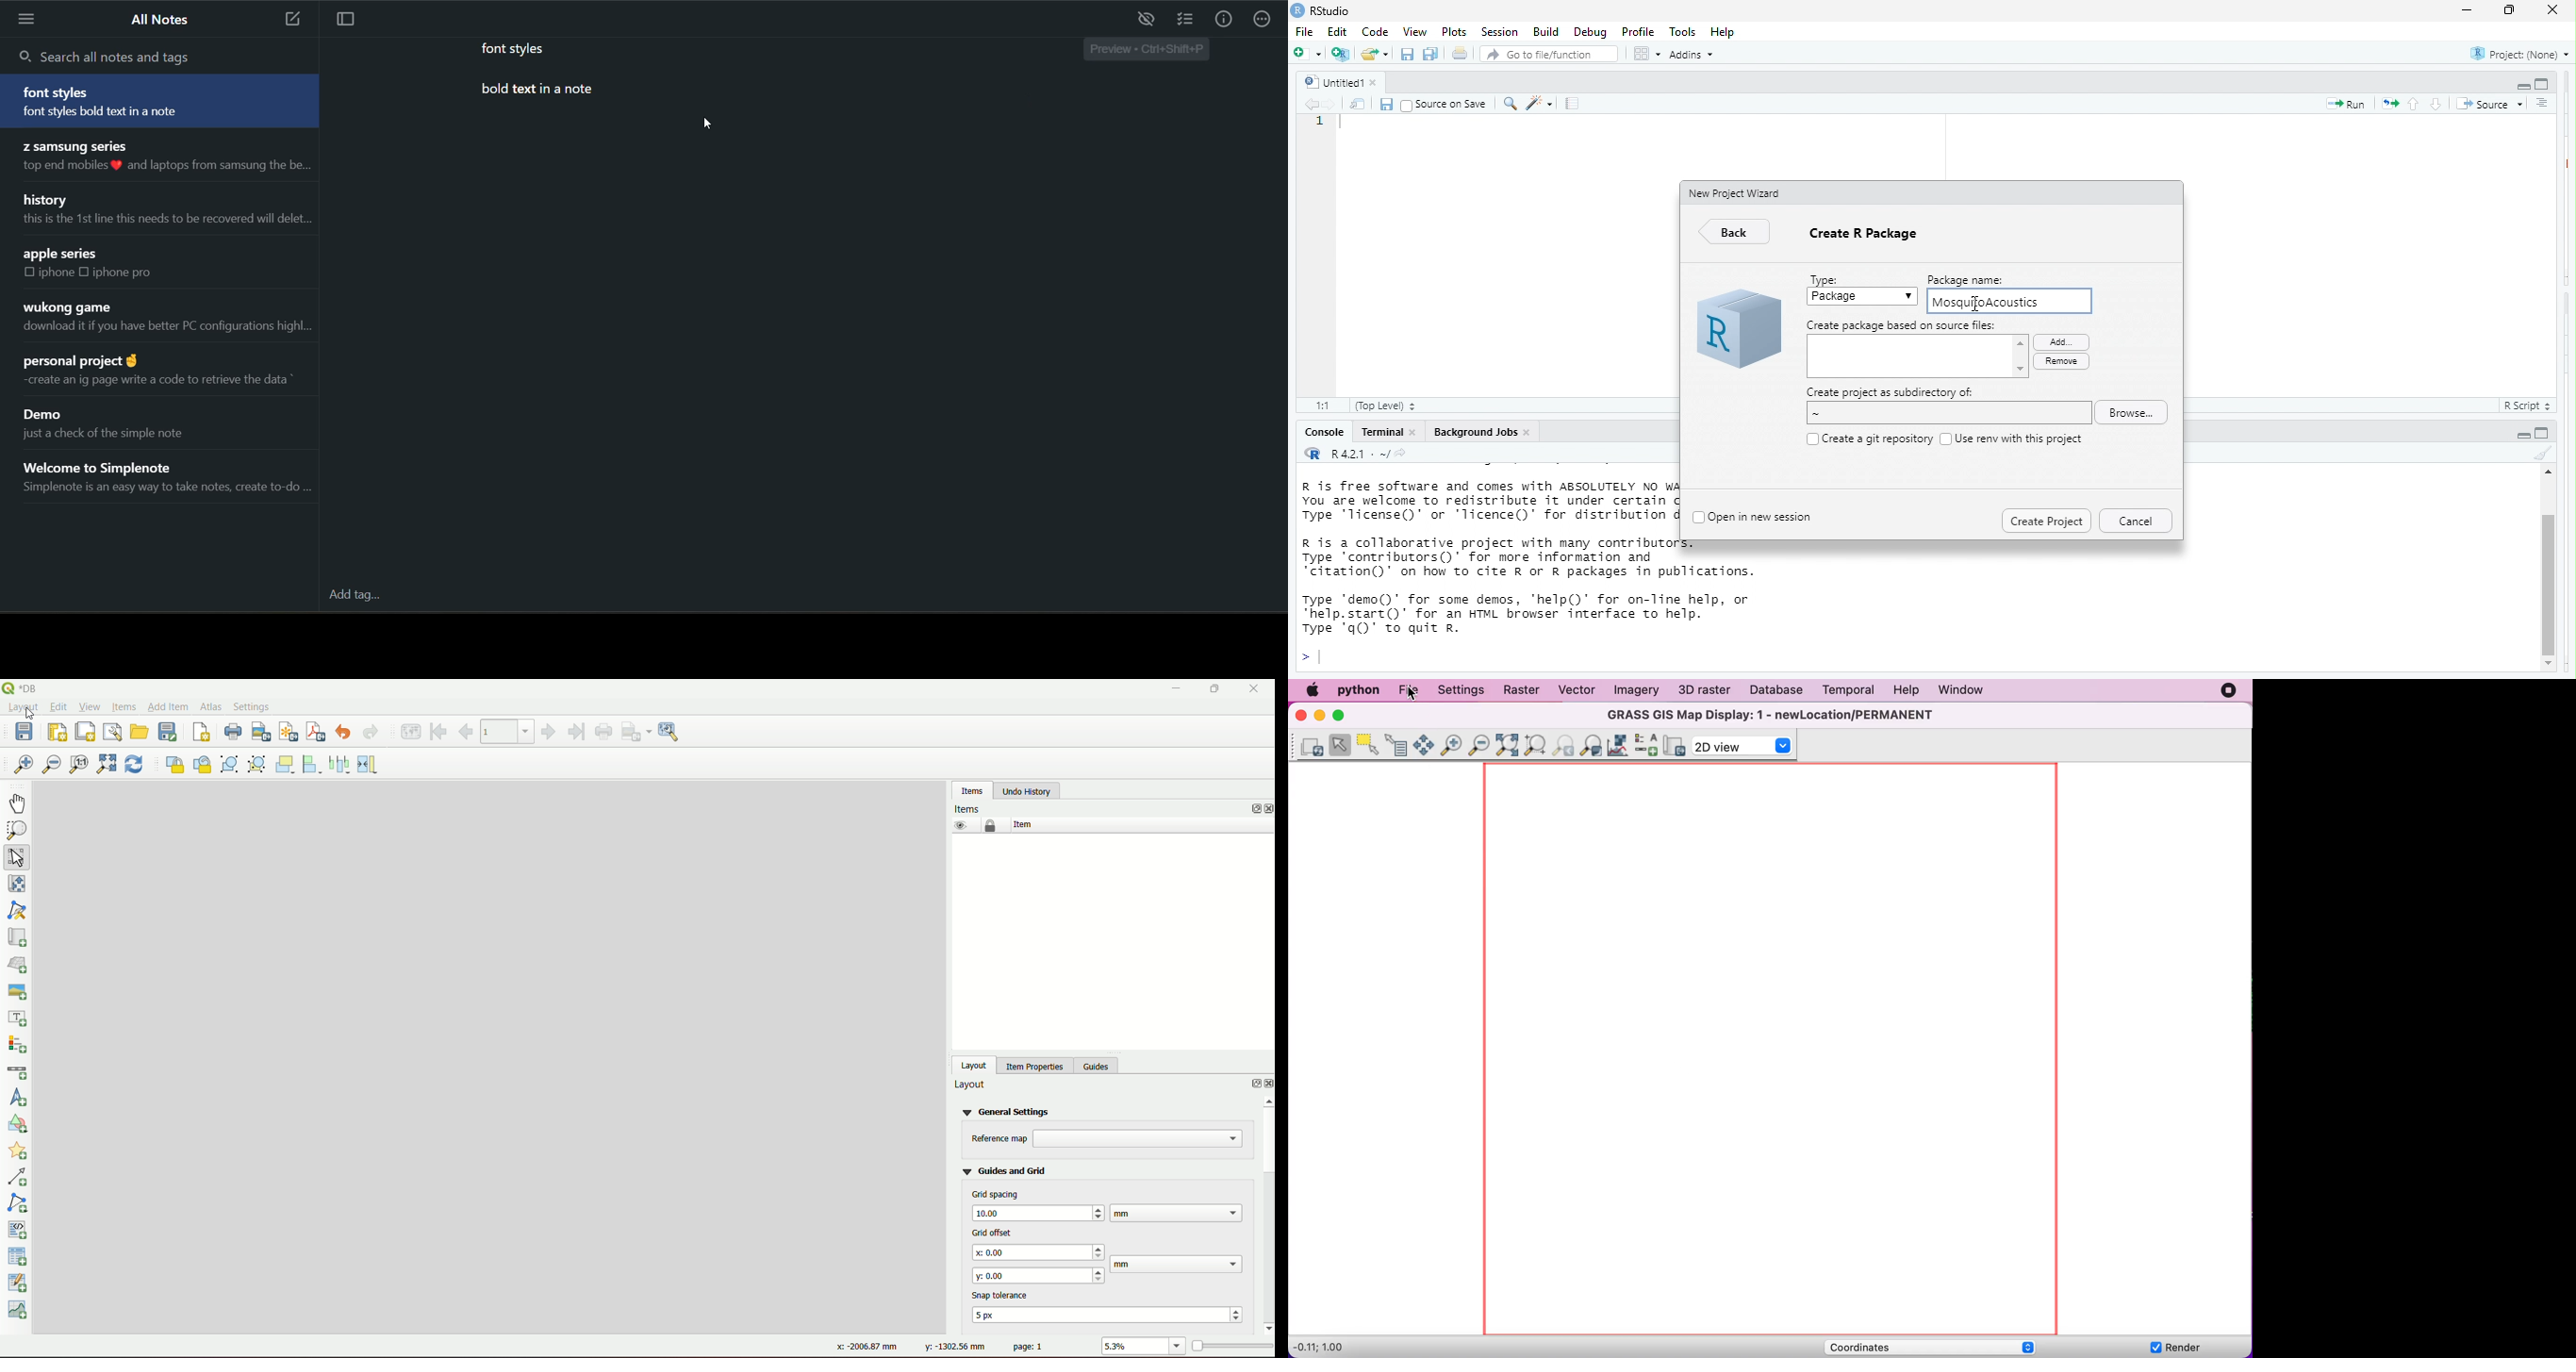 Image resolution: width=2576 pixels, height=1372 pixels. Describe the element at coordinates (1977, 306) in the screenshot. I see `cursor movement` at that location.